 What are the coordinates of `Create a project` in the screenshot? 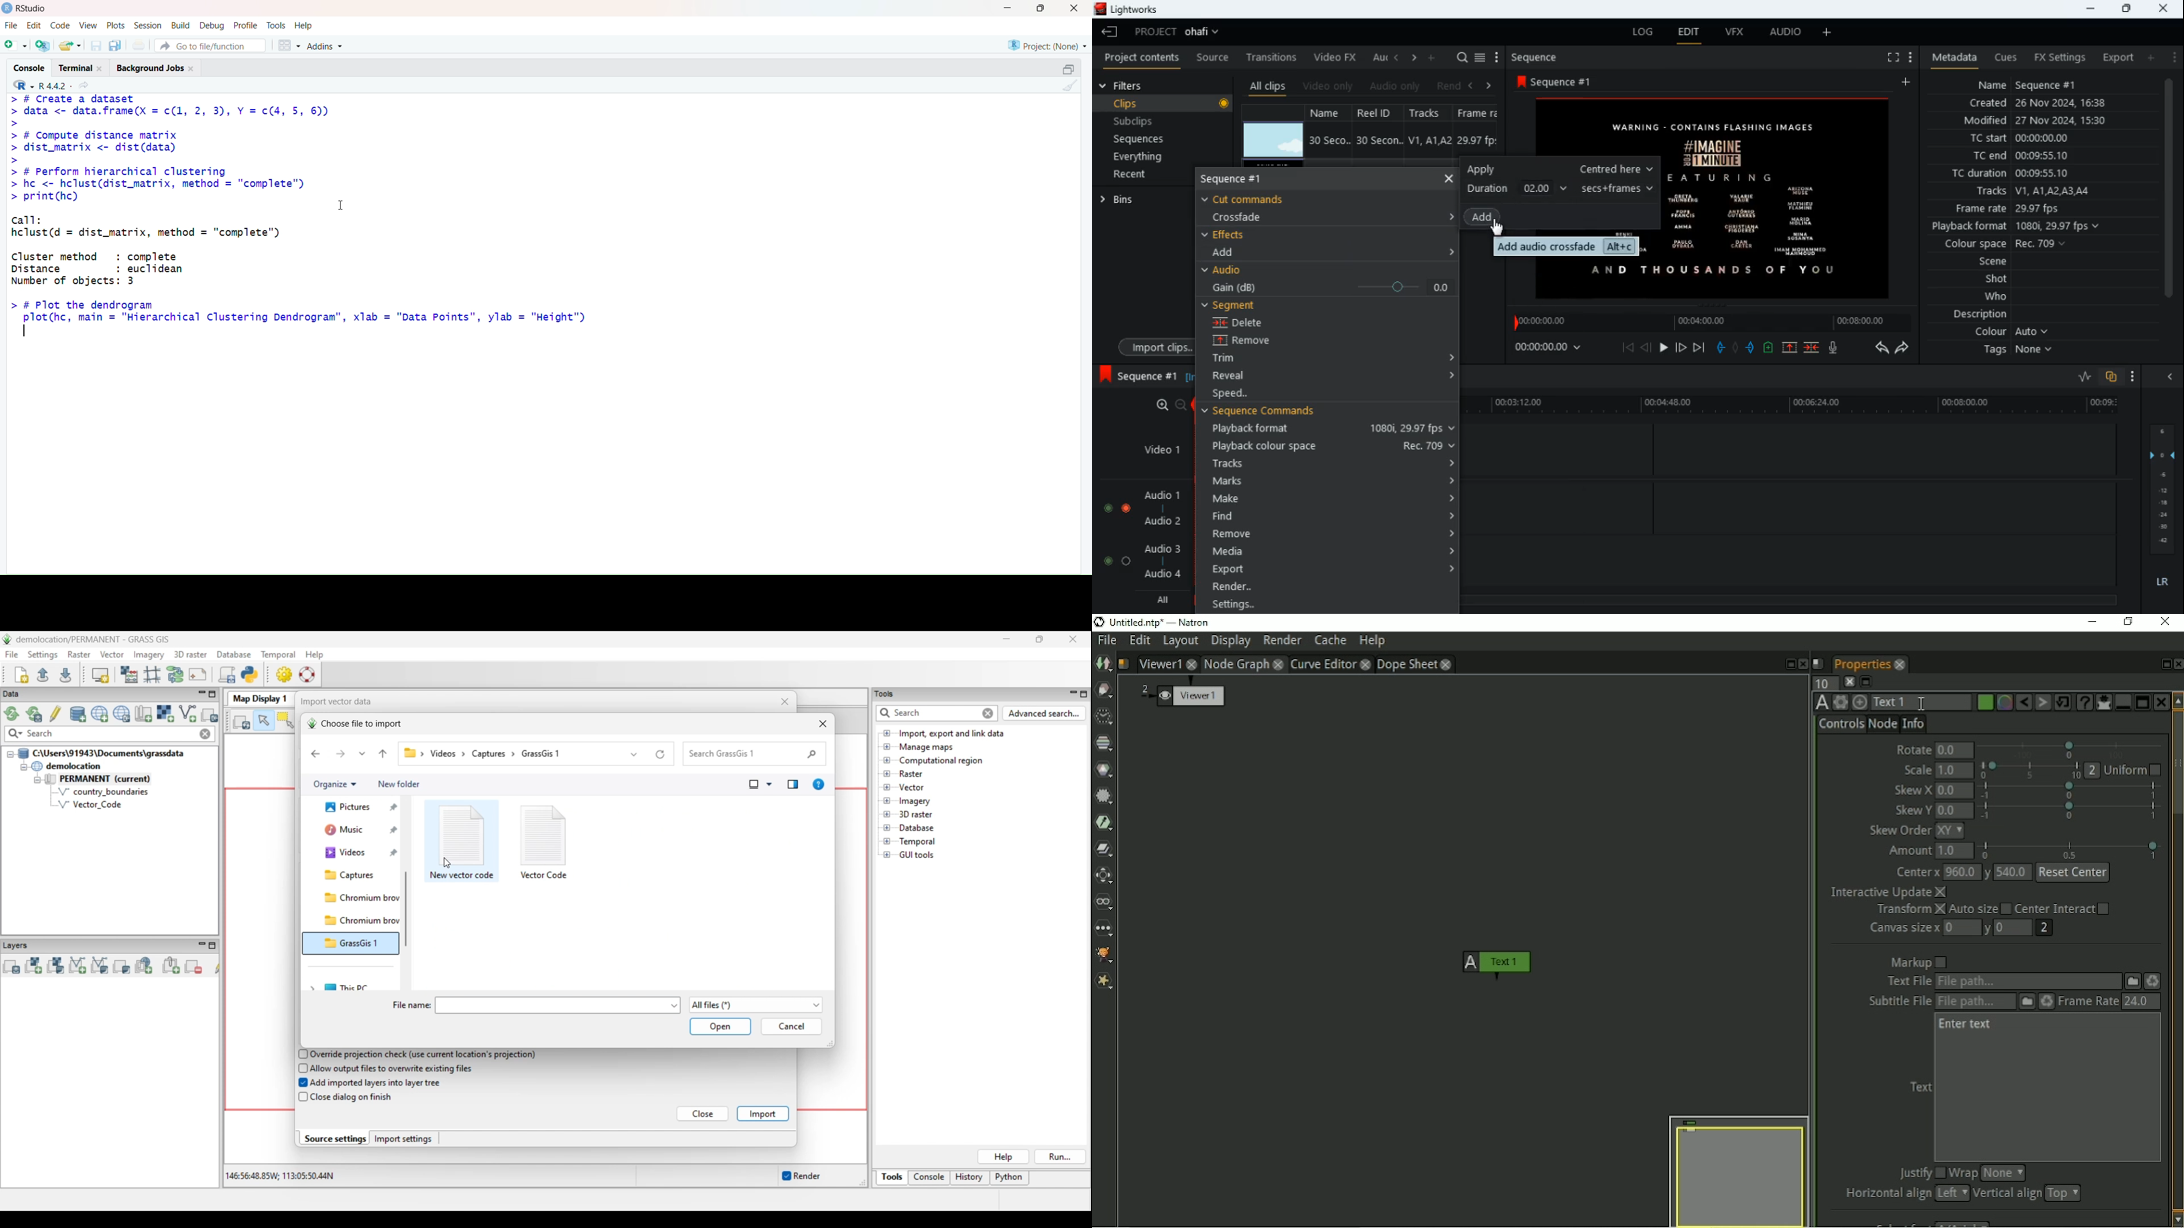 It's located at (44, 44).